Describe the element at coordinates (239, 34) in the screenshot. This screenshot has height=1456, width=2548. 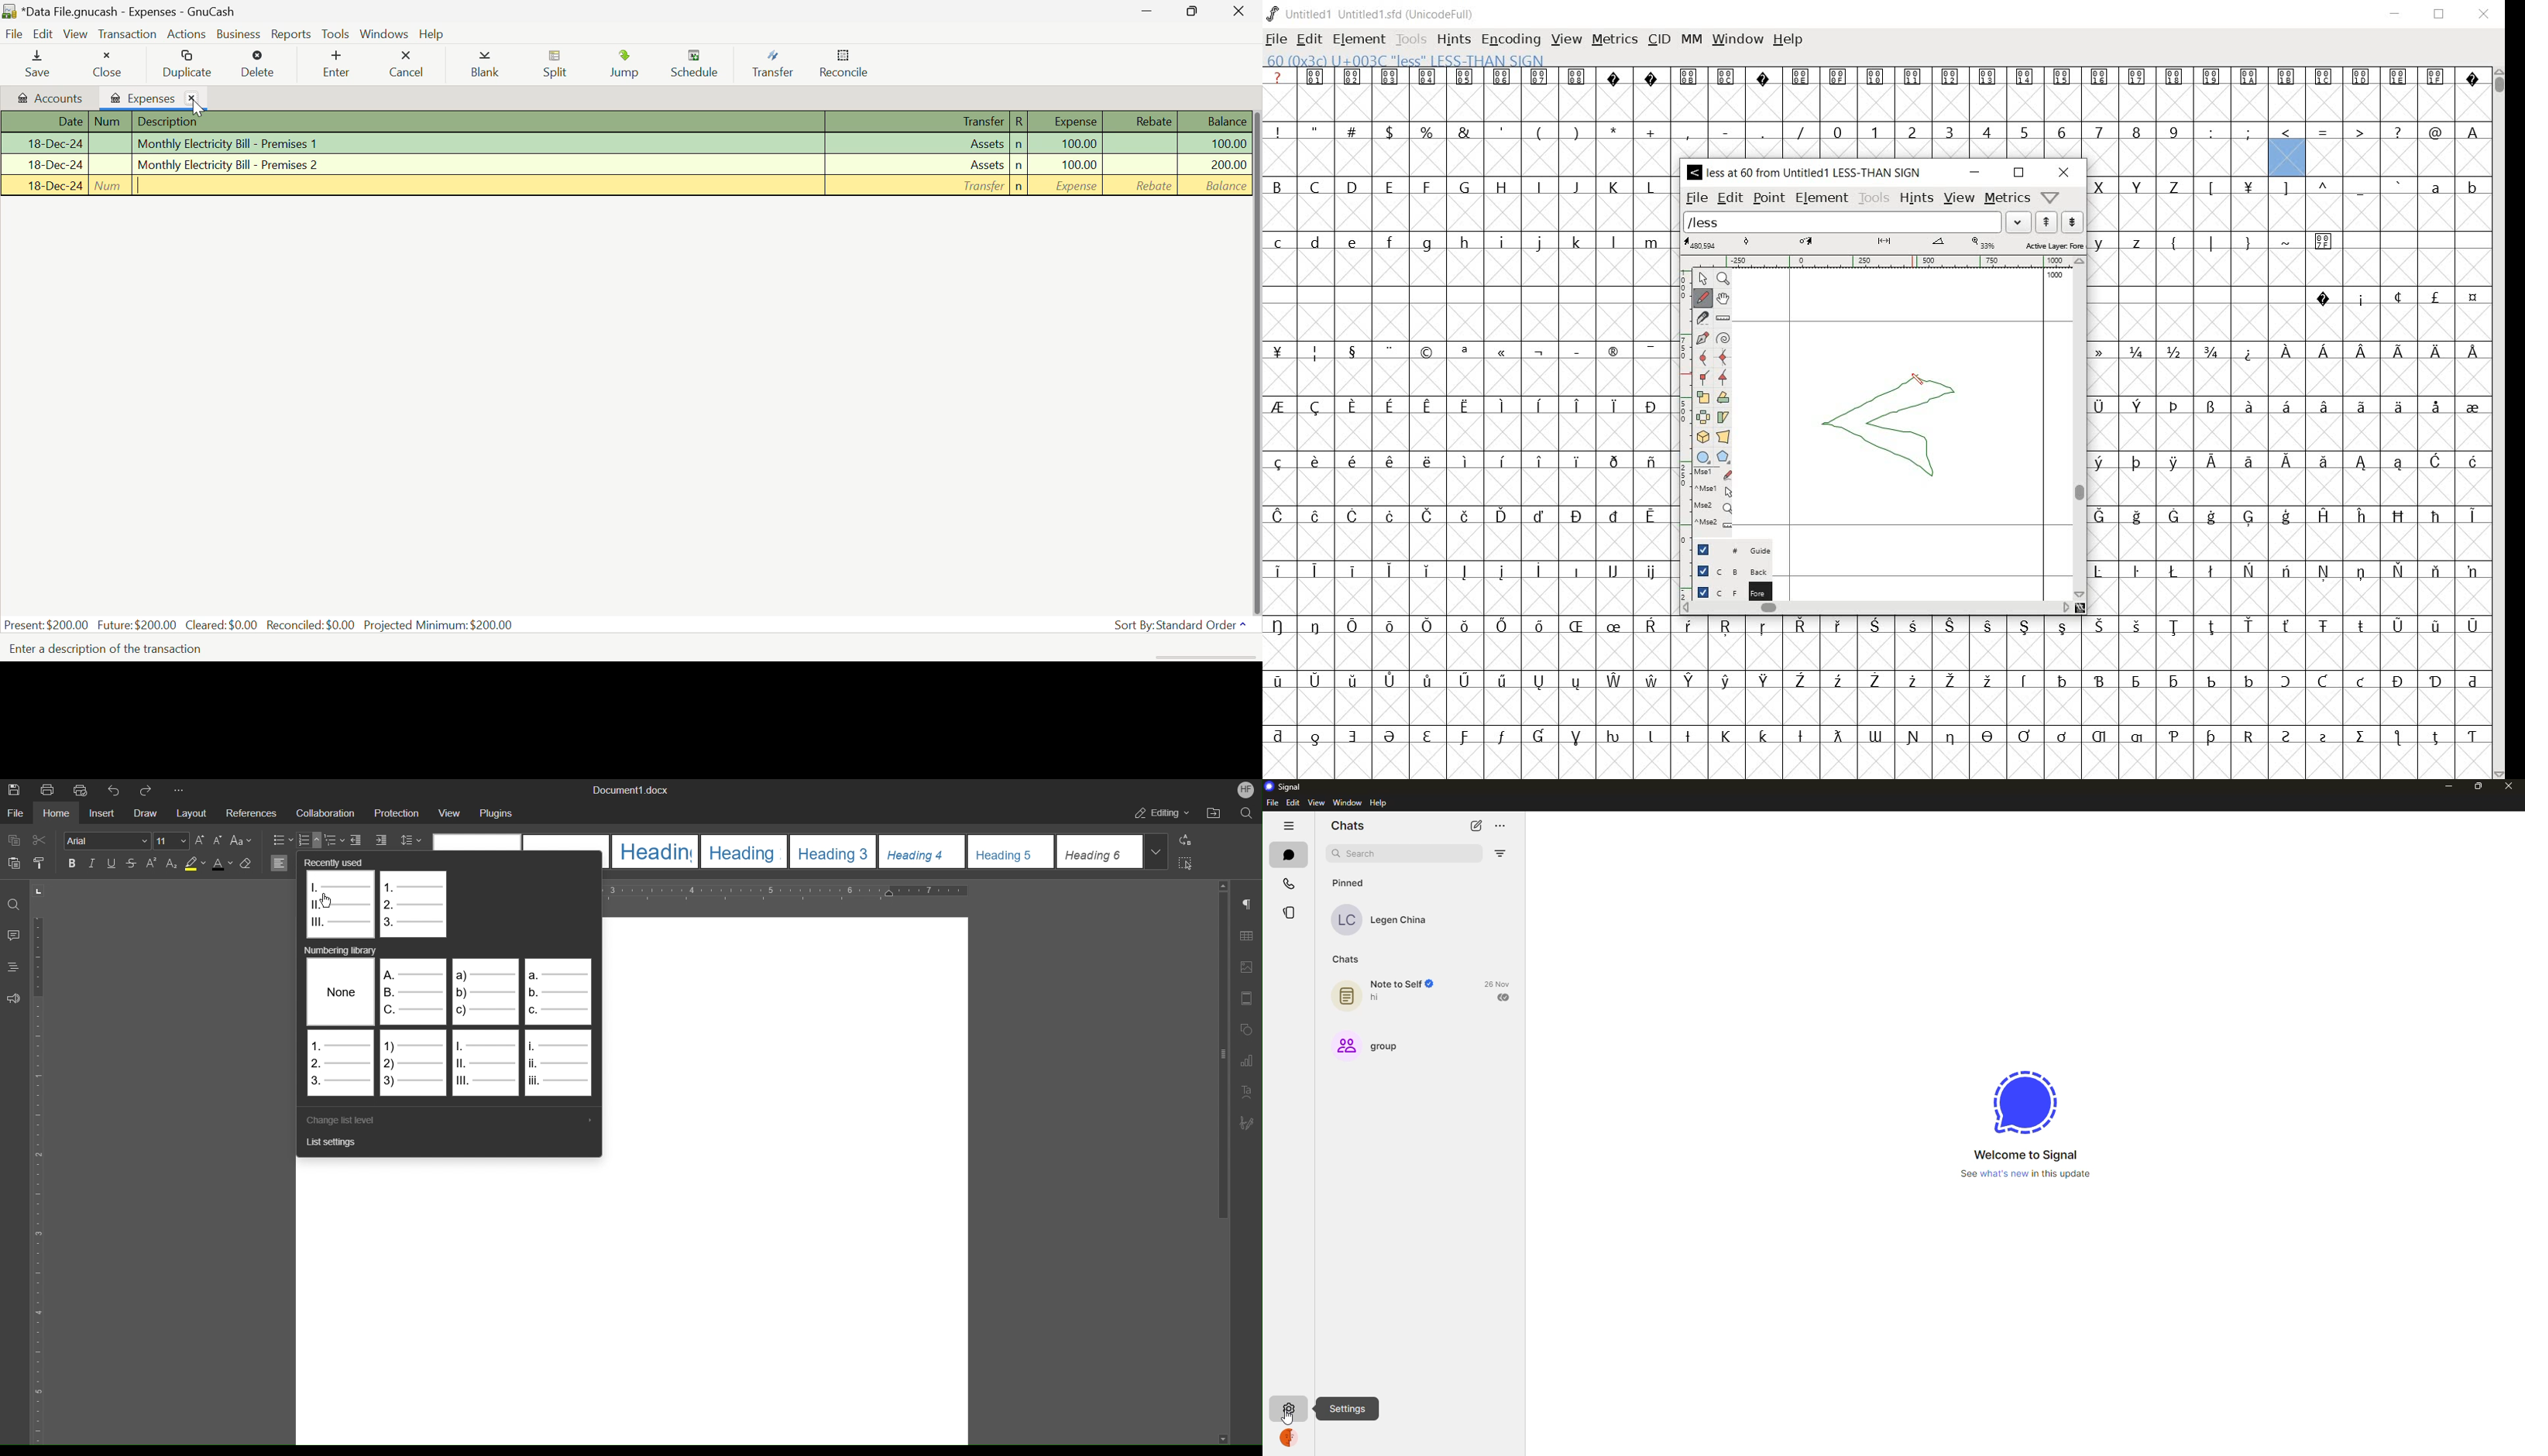
I see `Business` at that location.